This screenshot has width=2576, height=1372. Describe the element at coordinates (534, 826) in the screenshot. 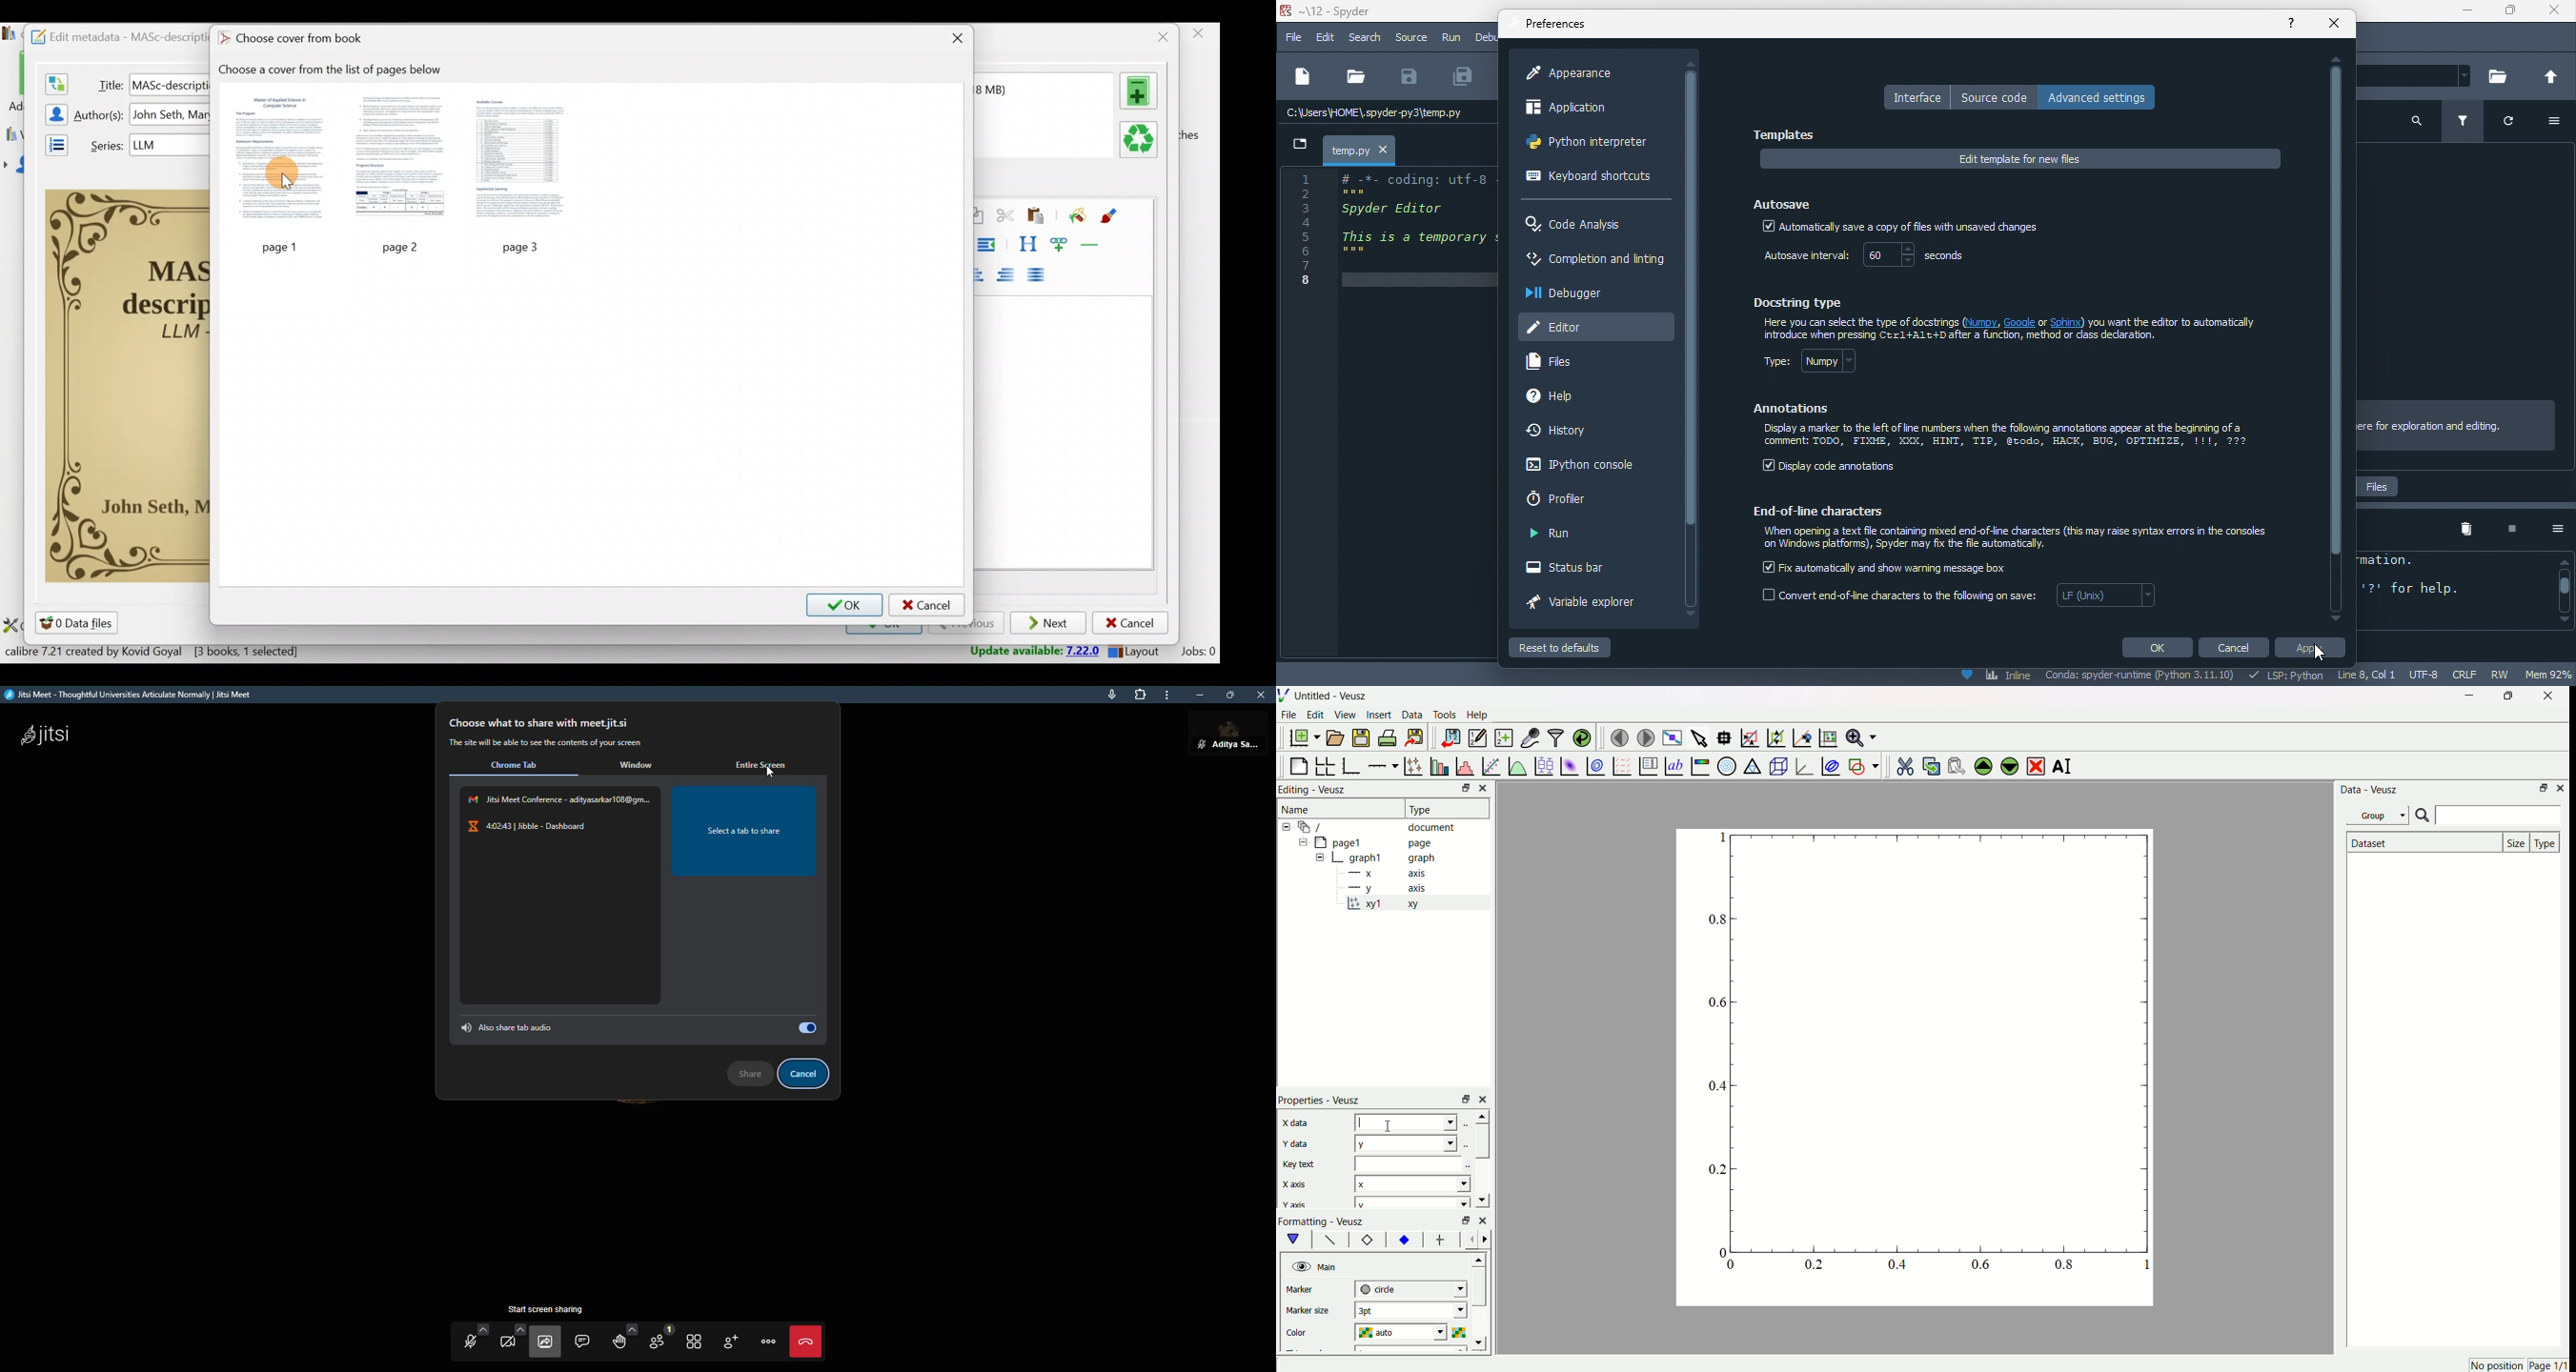

I see ` 4:02:43 | Jibble - Dashboard` at that location.